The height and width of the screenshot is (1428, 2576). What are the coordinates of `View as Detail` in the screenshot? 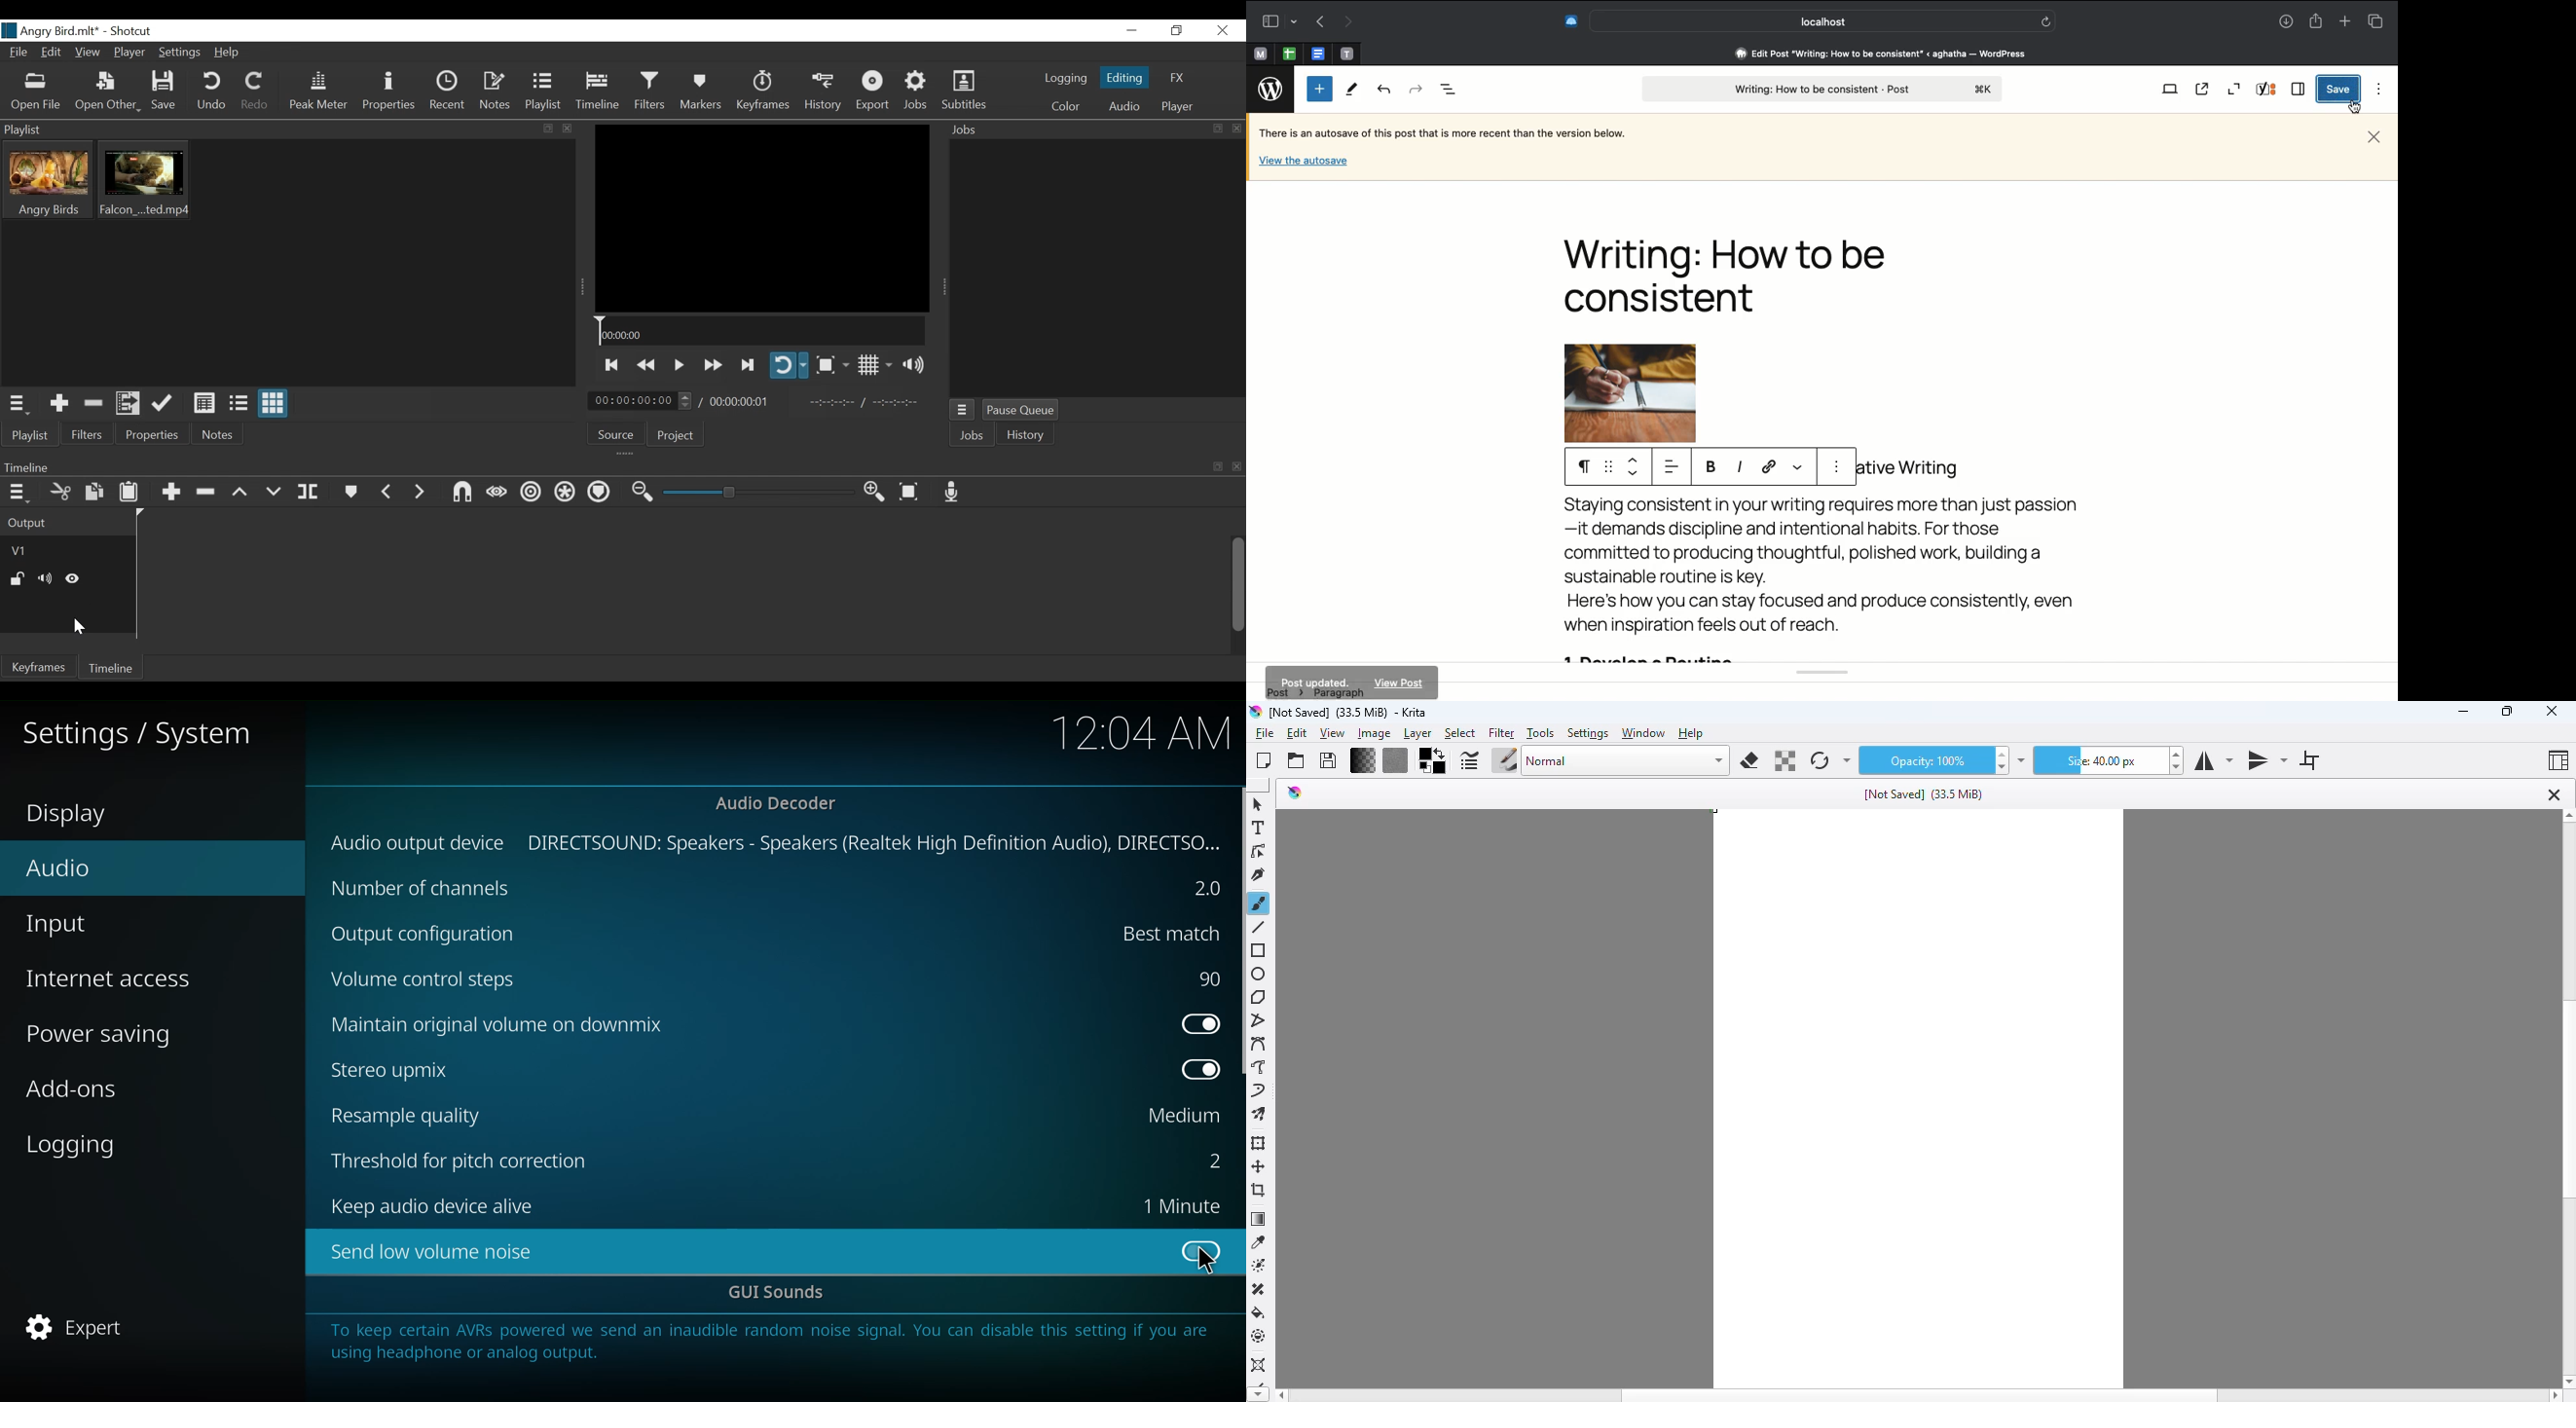 It's located at (204, 404).